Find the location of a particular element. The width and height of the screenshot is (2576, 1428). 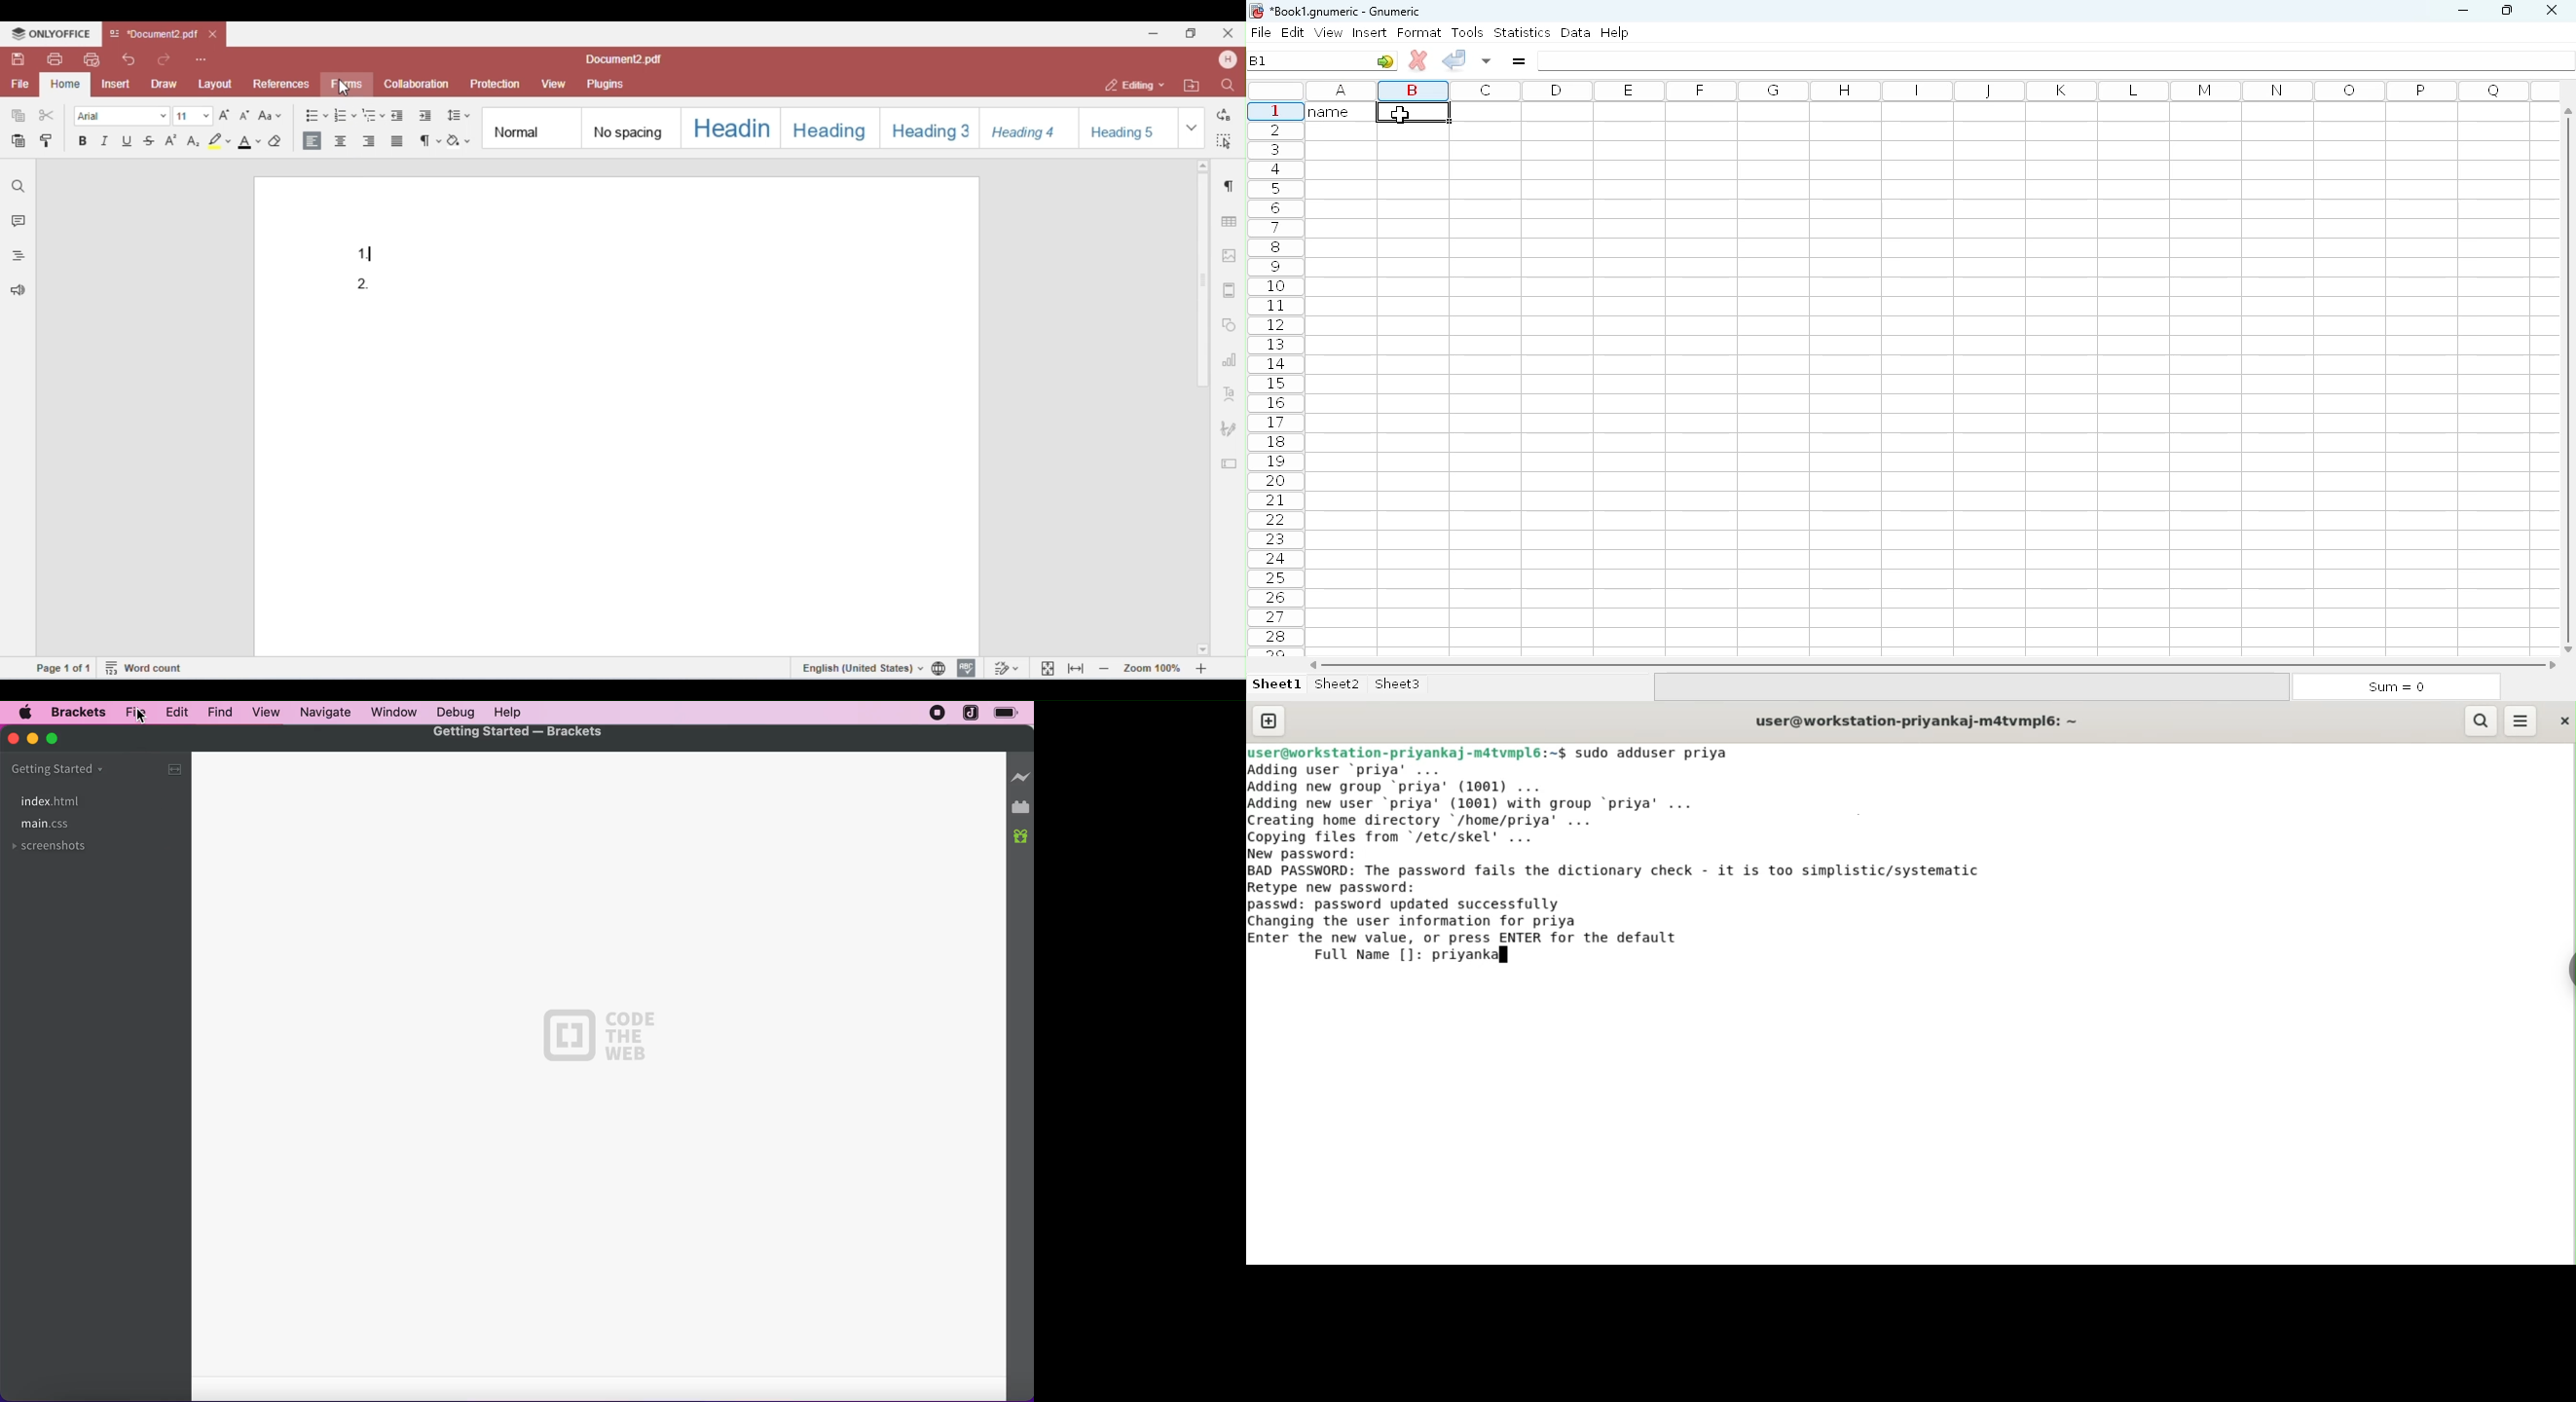

window is located at coordinates (395, 712).